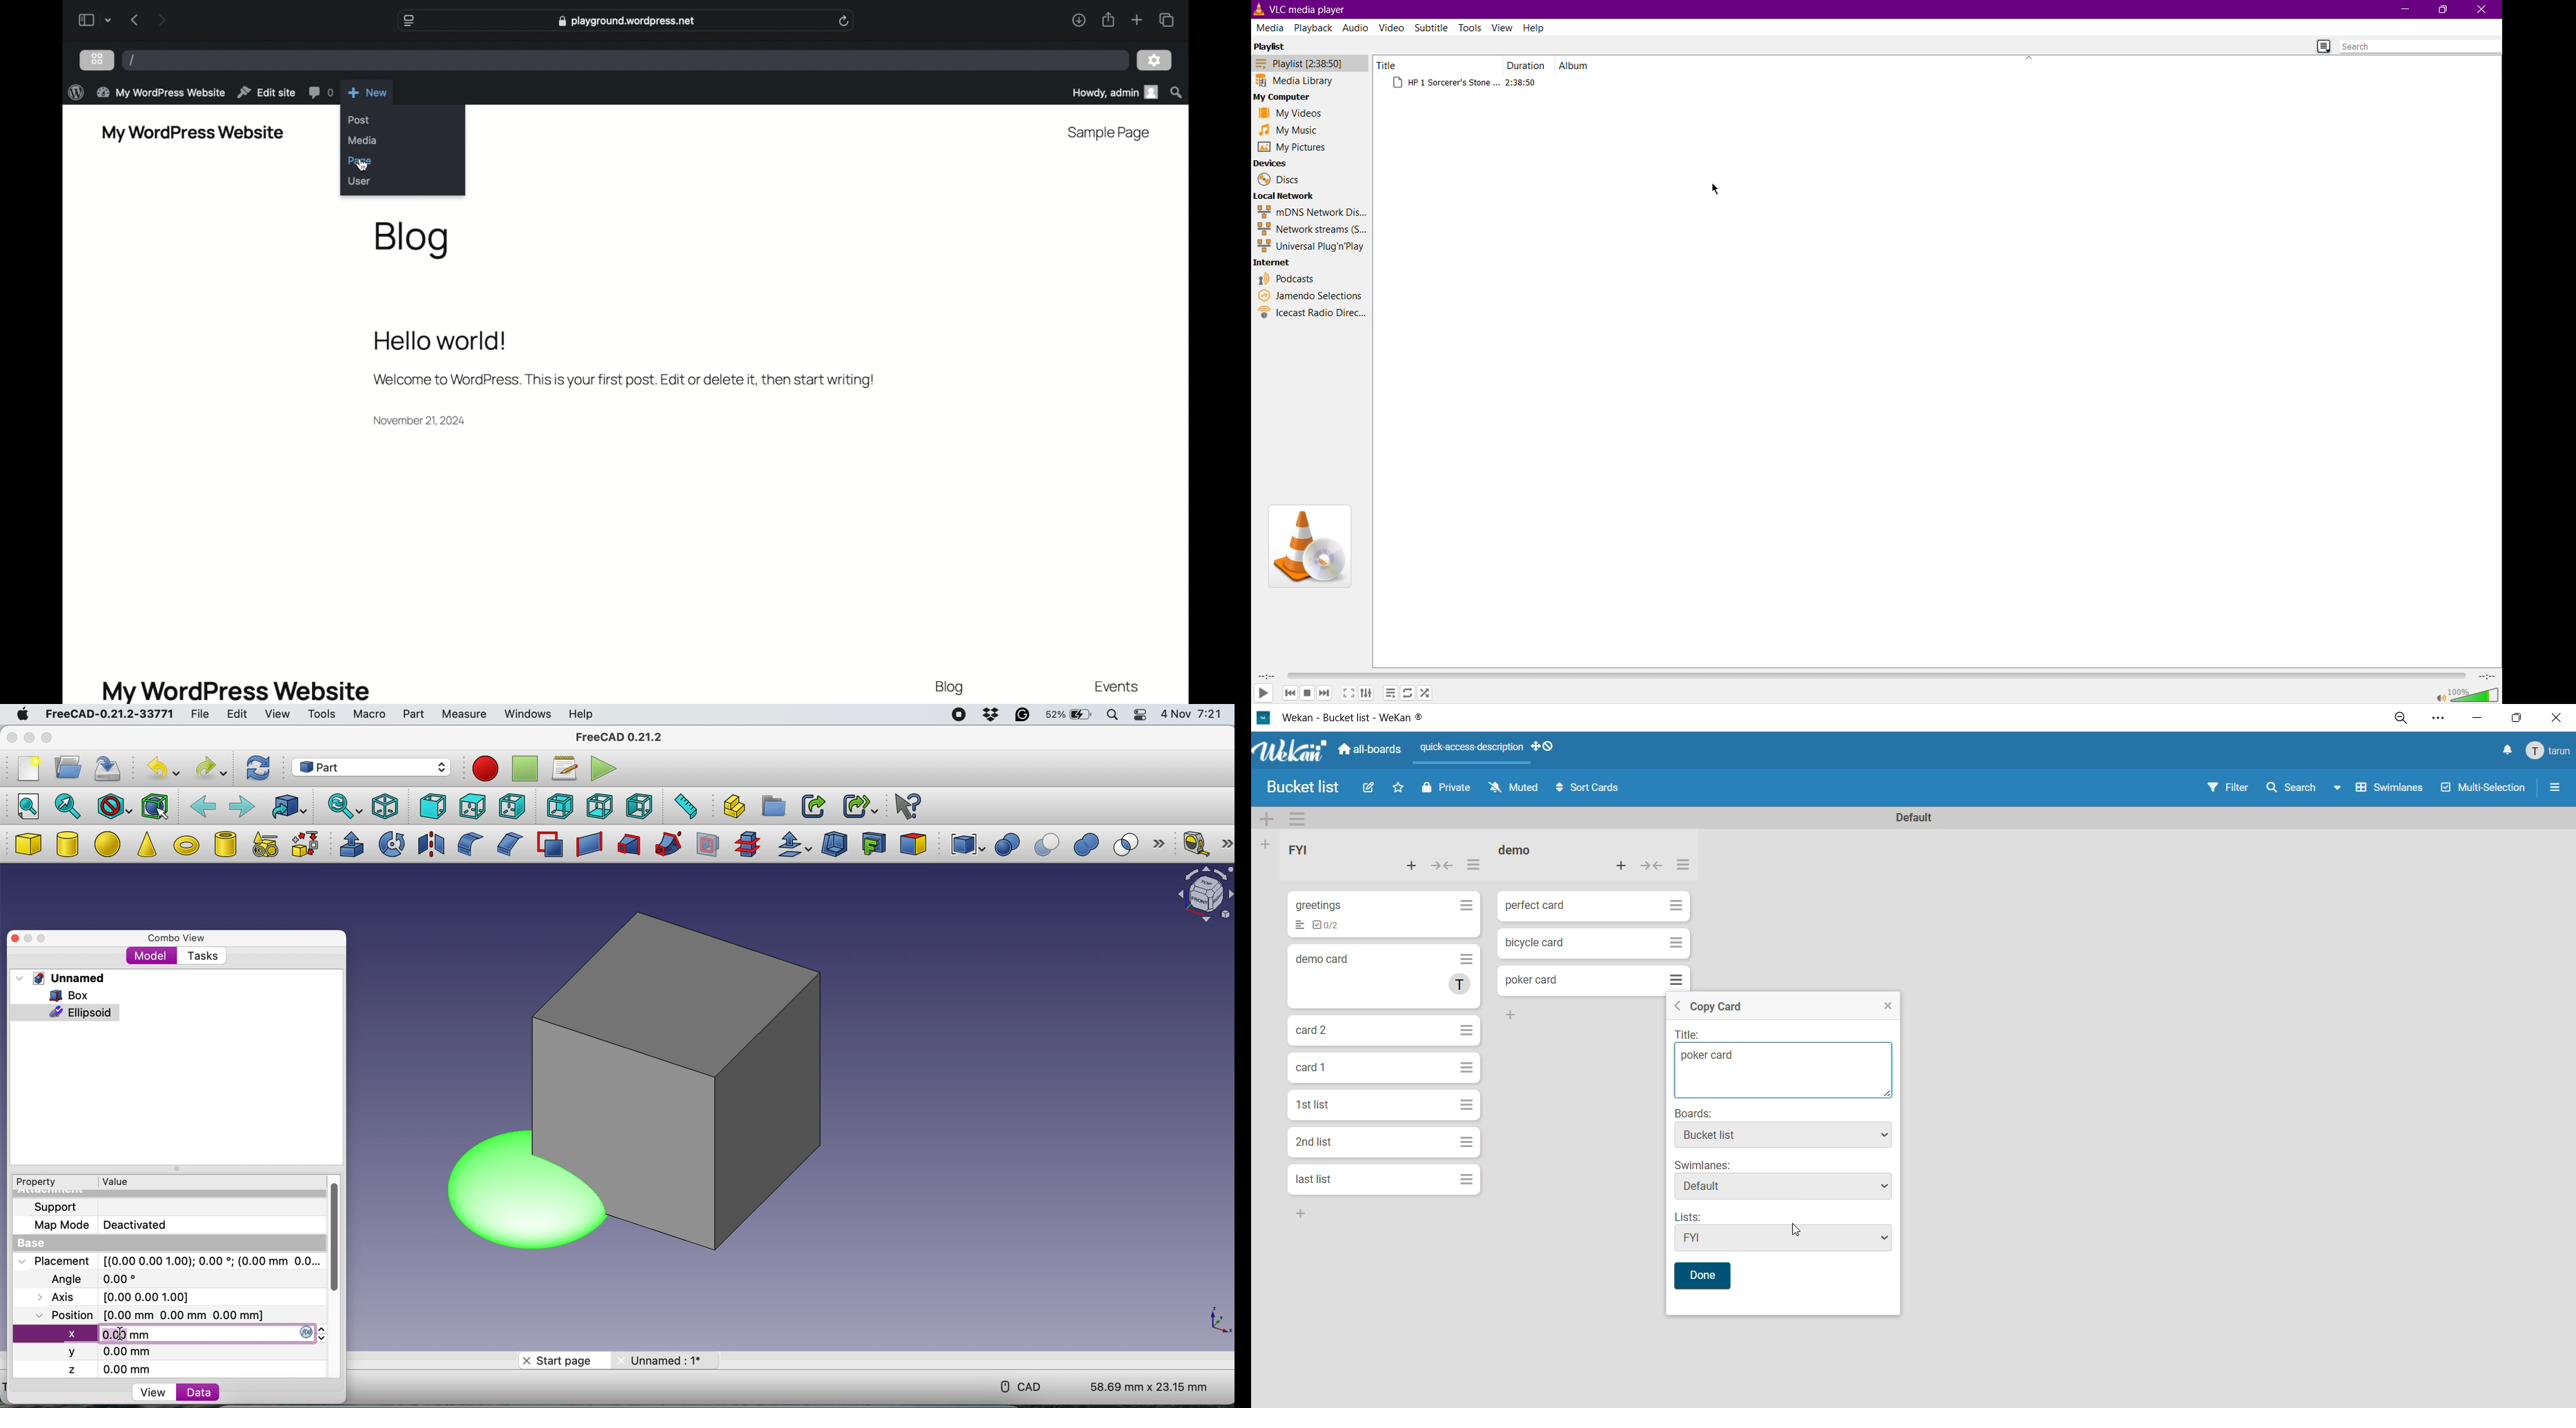 This screenshot has width=2576, height=1428. I want to click on close, so click(2554, 718).